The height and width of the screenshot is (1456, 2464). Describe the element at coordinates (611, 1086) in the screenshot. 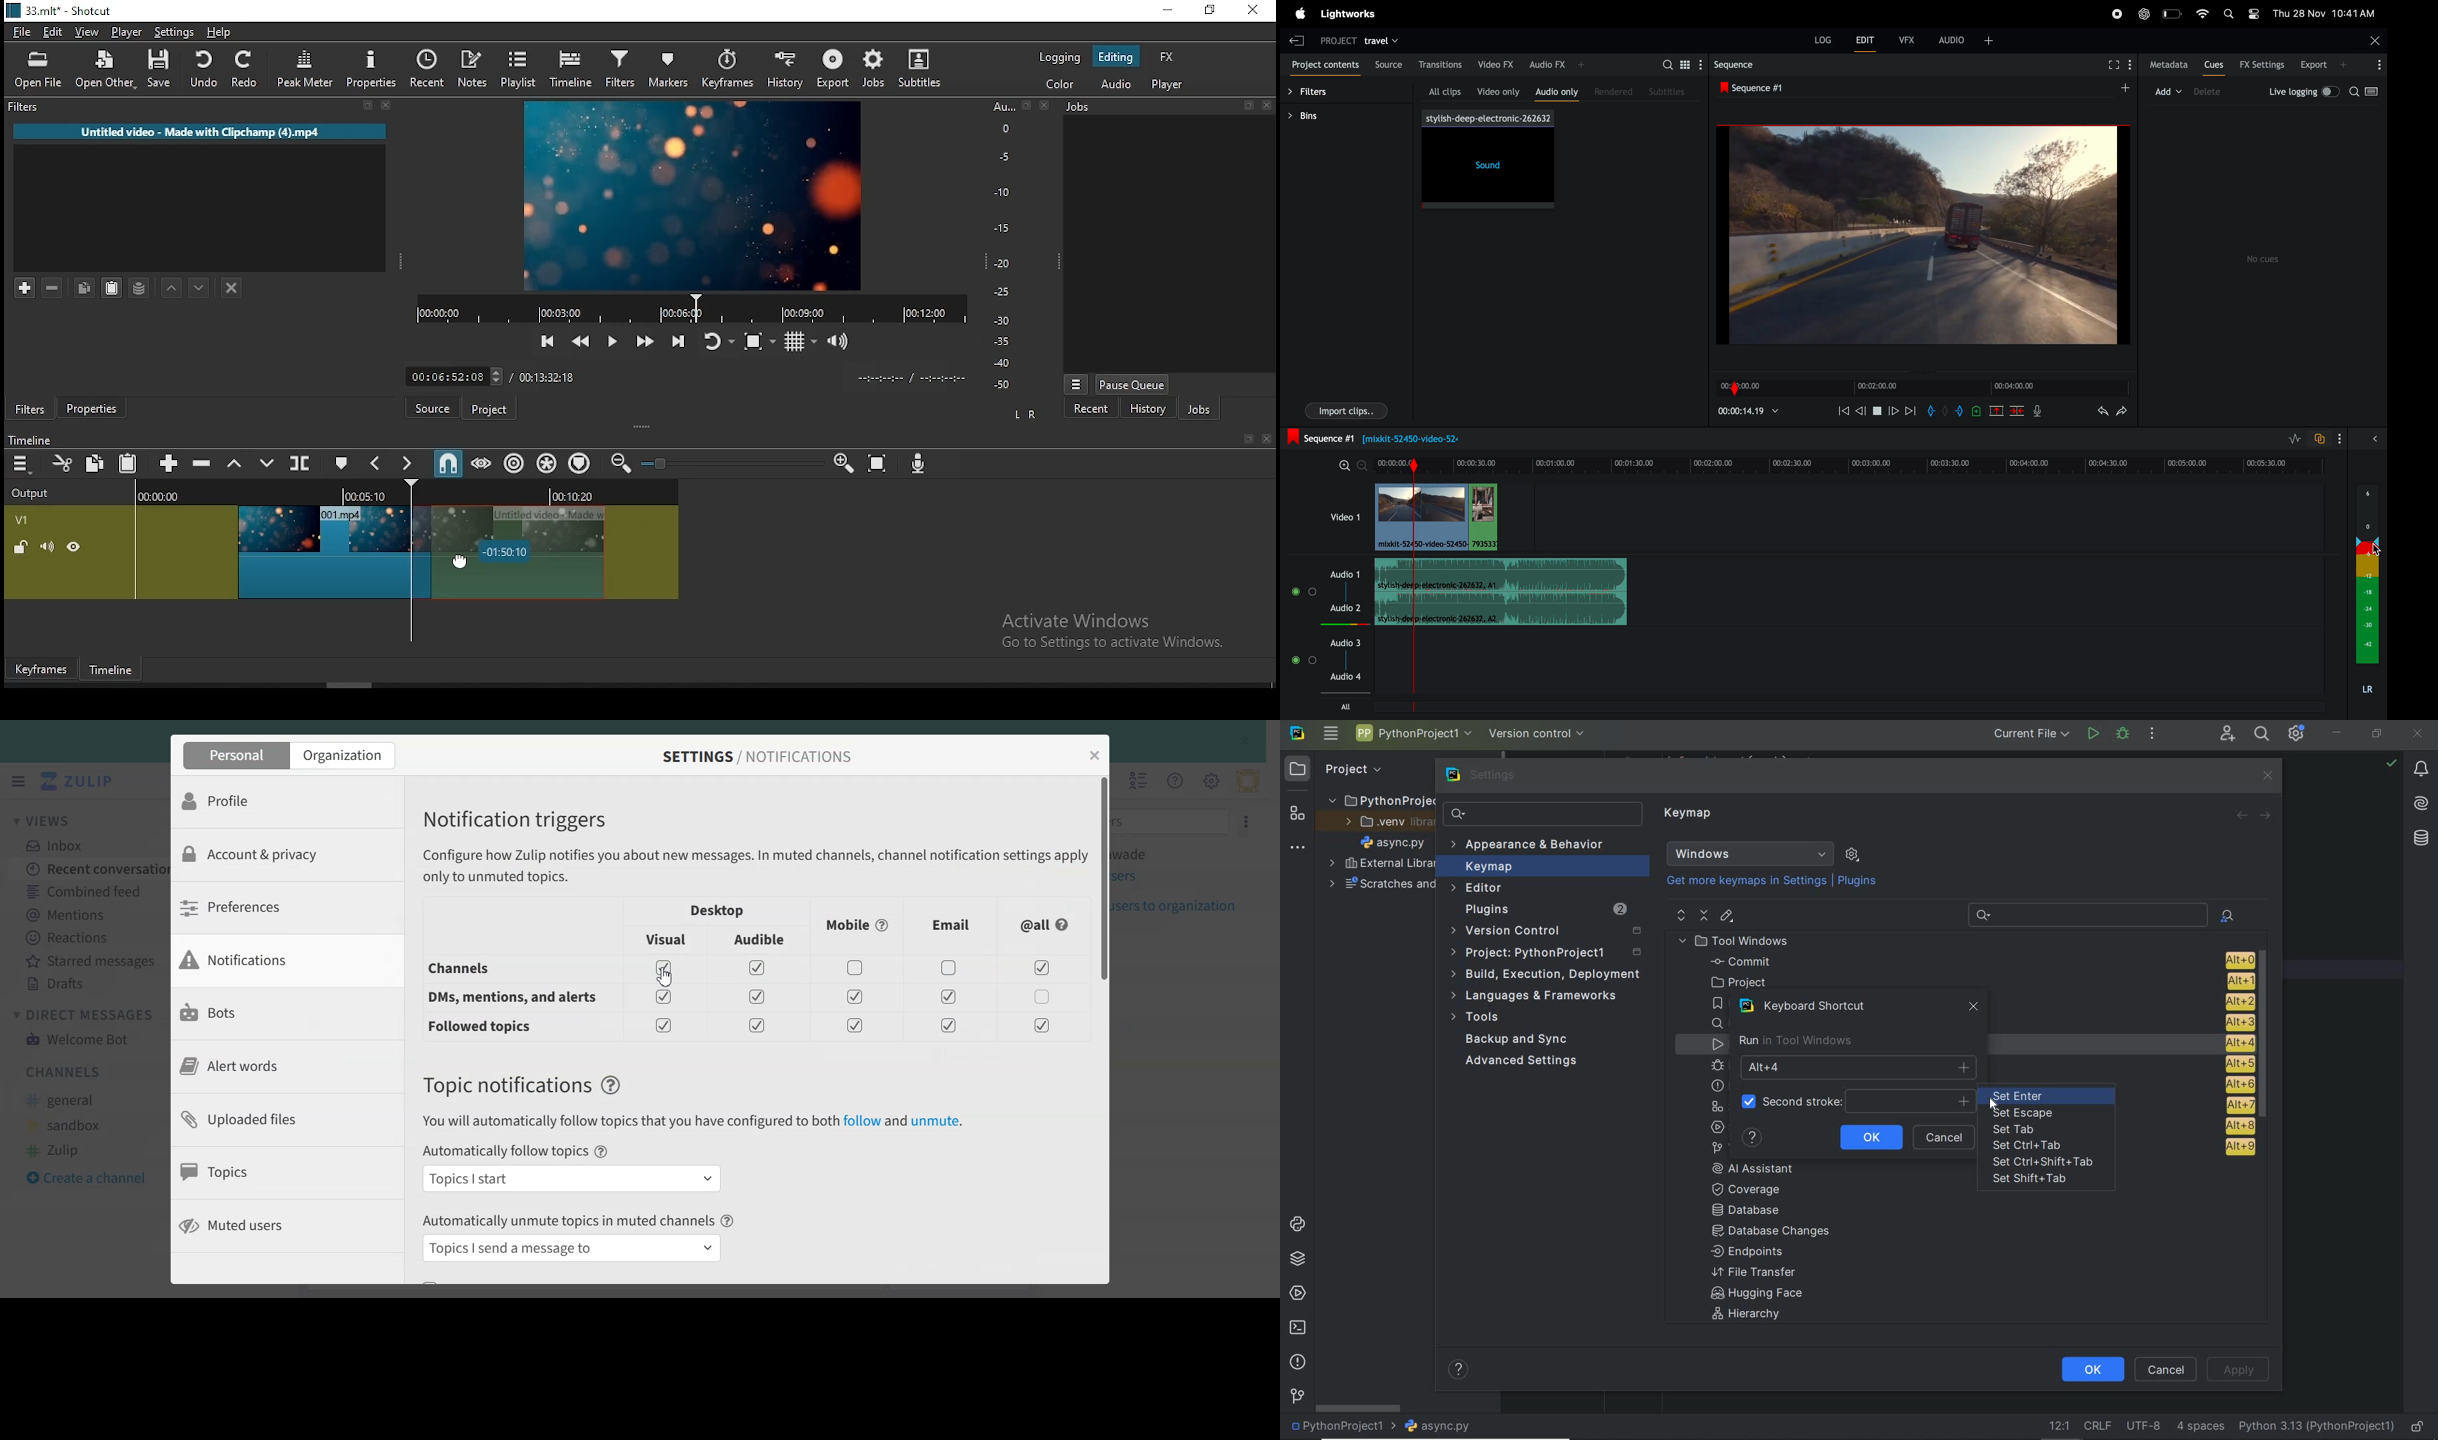

I see `Help` at that location.